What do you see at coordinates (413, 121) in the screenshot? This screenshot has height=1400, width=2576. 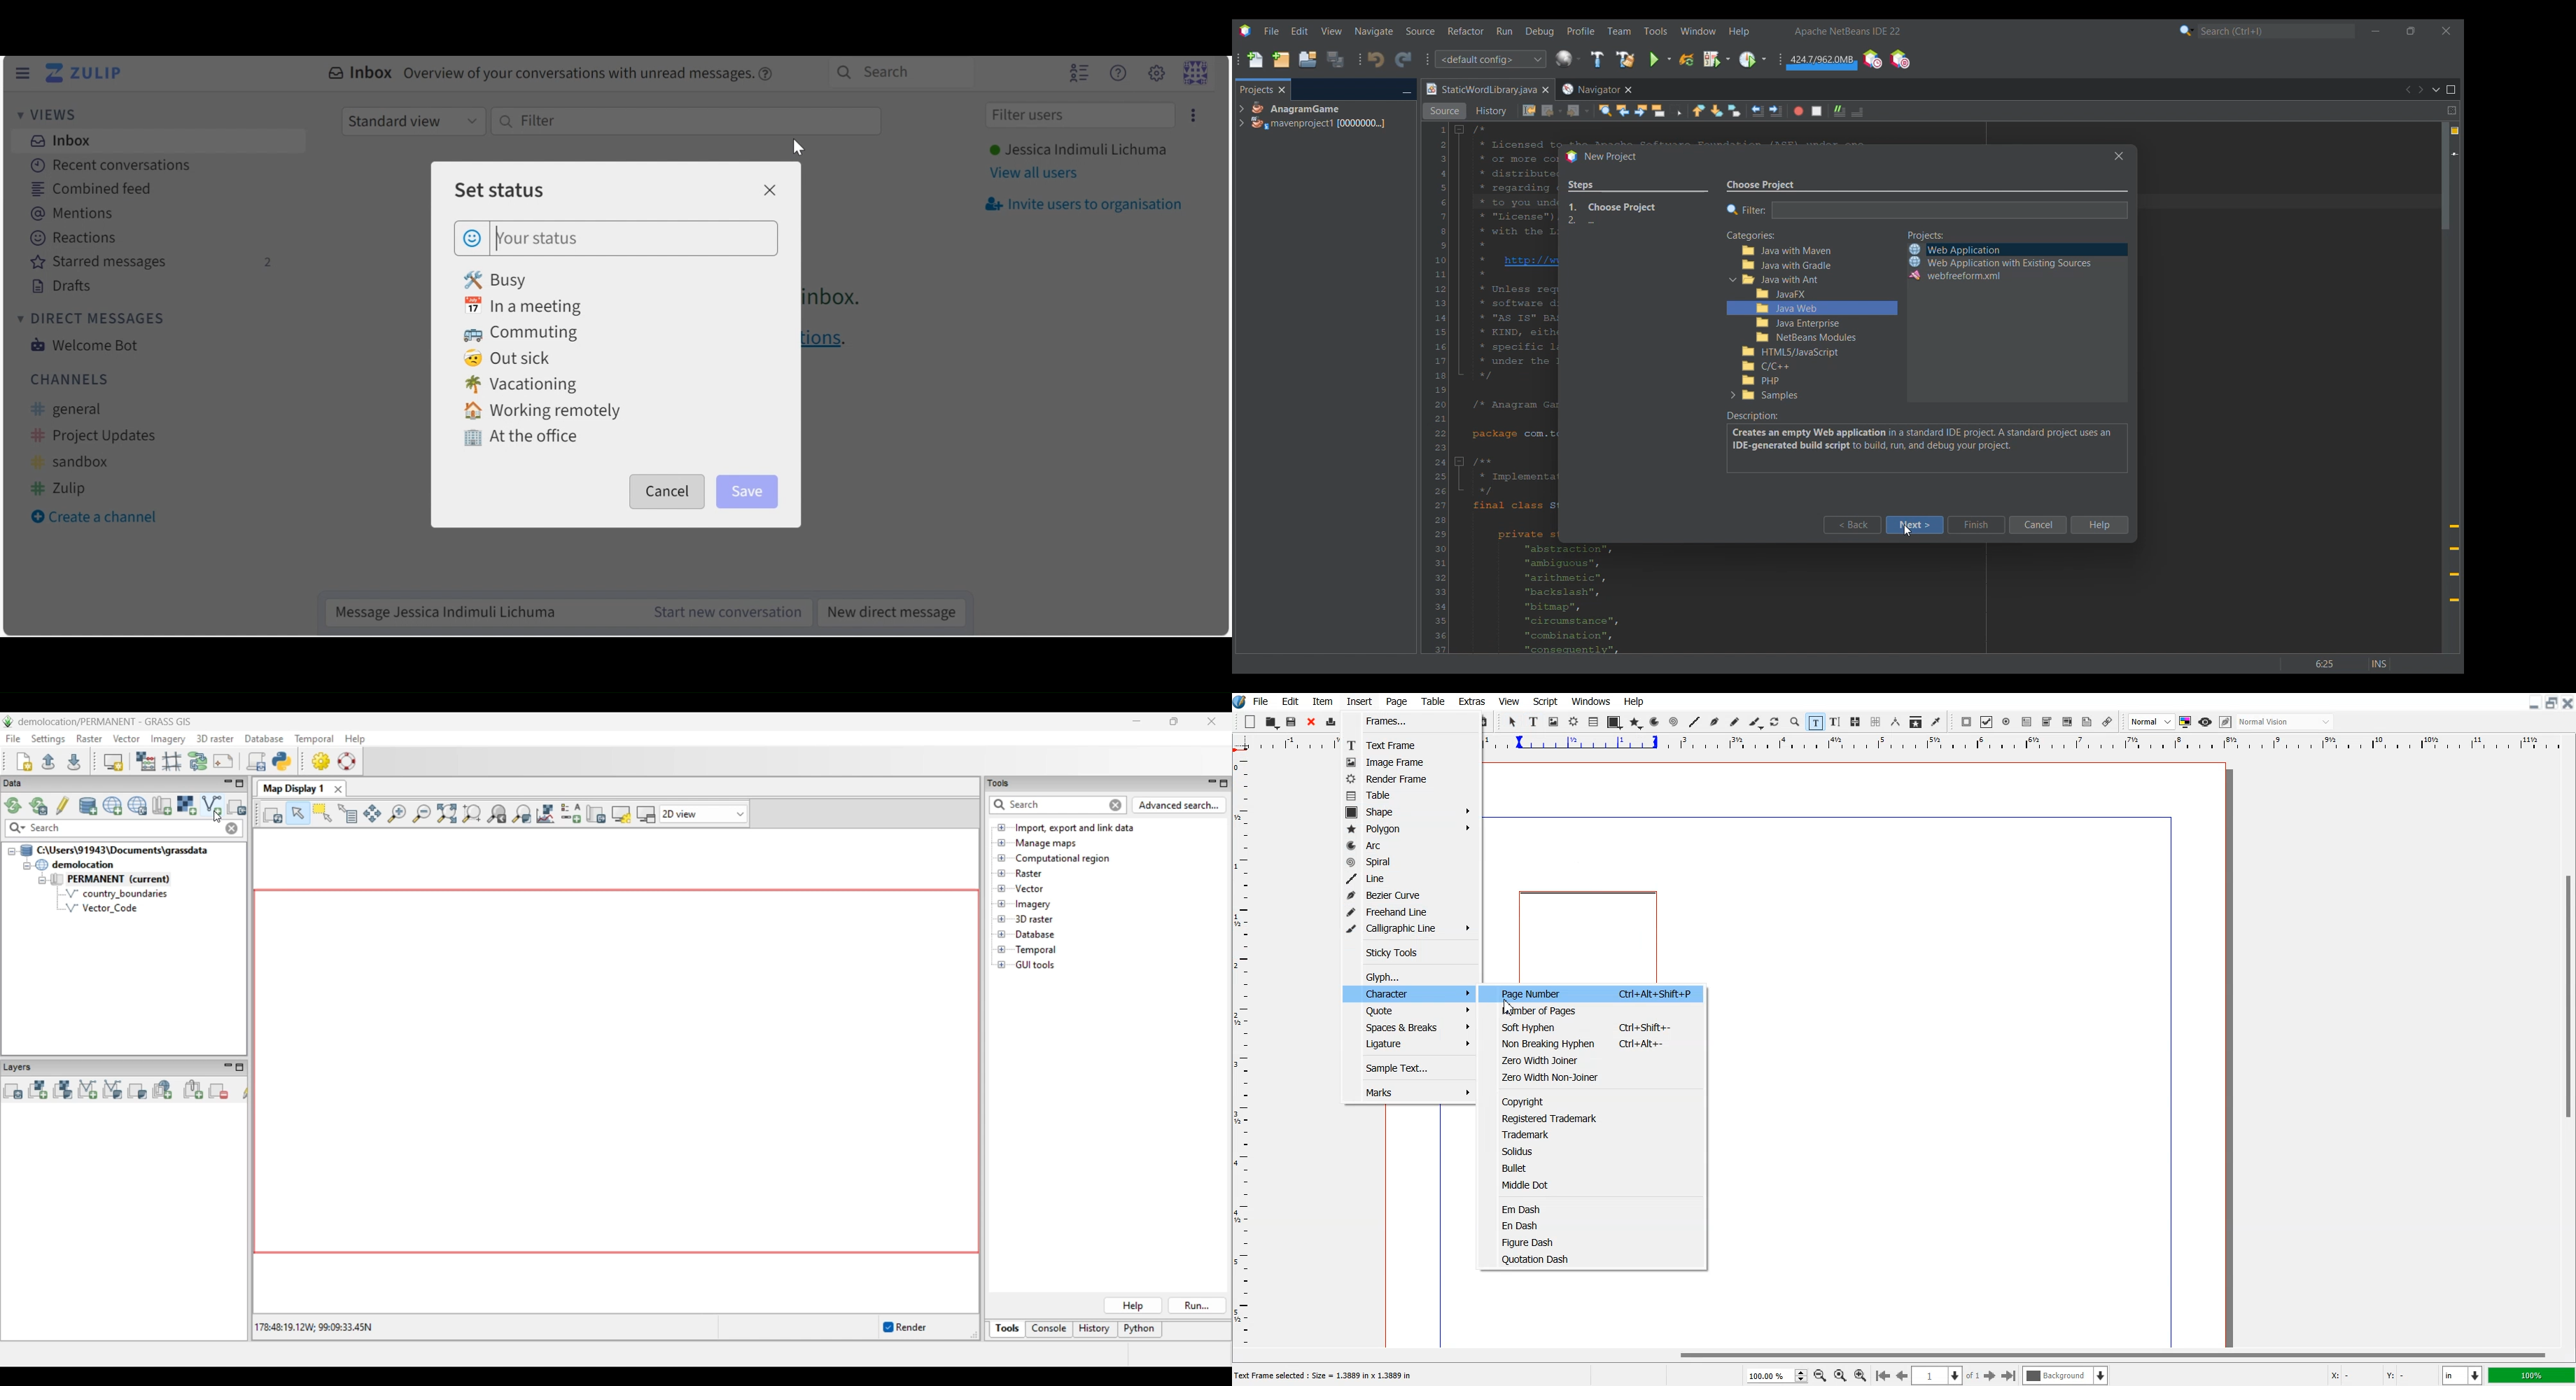 I see `Standard user` at bounding box center [413, 121].